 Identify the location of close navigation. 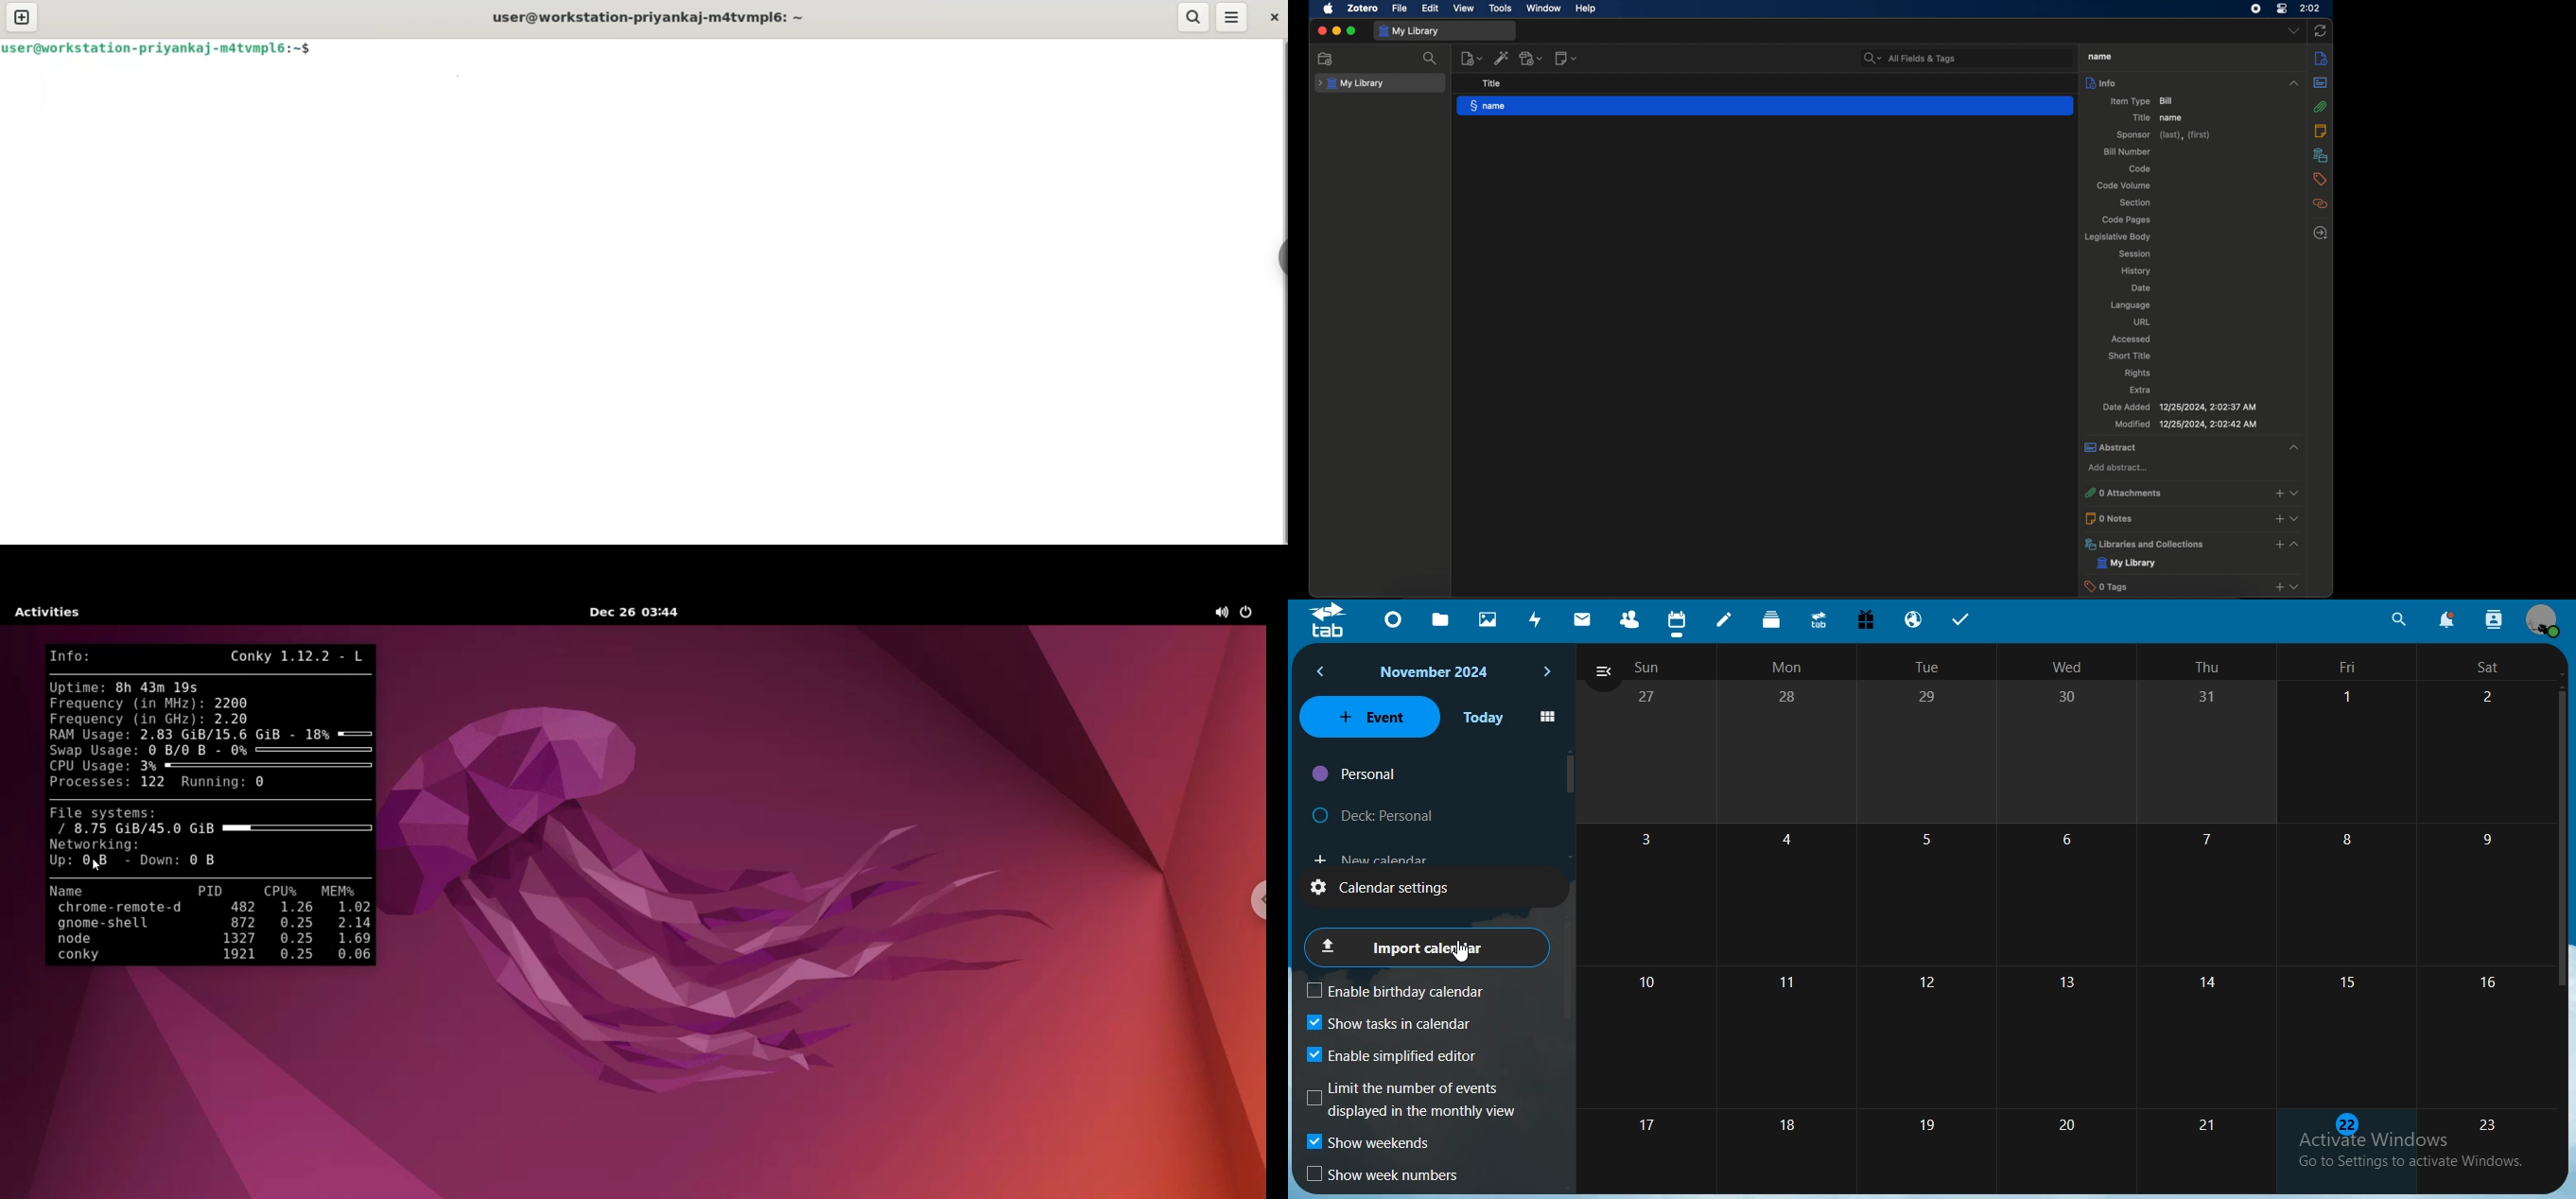
(1603, 673).